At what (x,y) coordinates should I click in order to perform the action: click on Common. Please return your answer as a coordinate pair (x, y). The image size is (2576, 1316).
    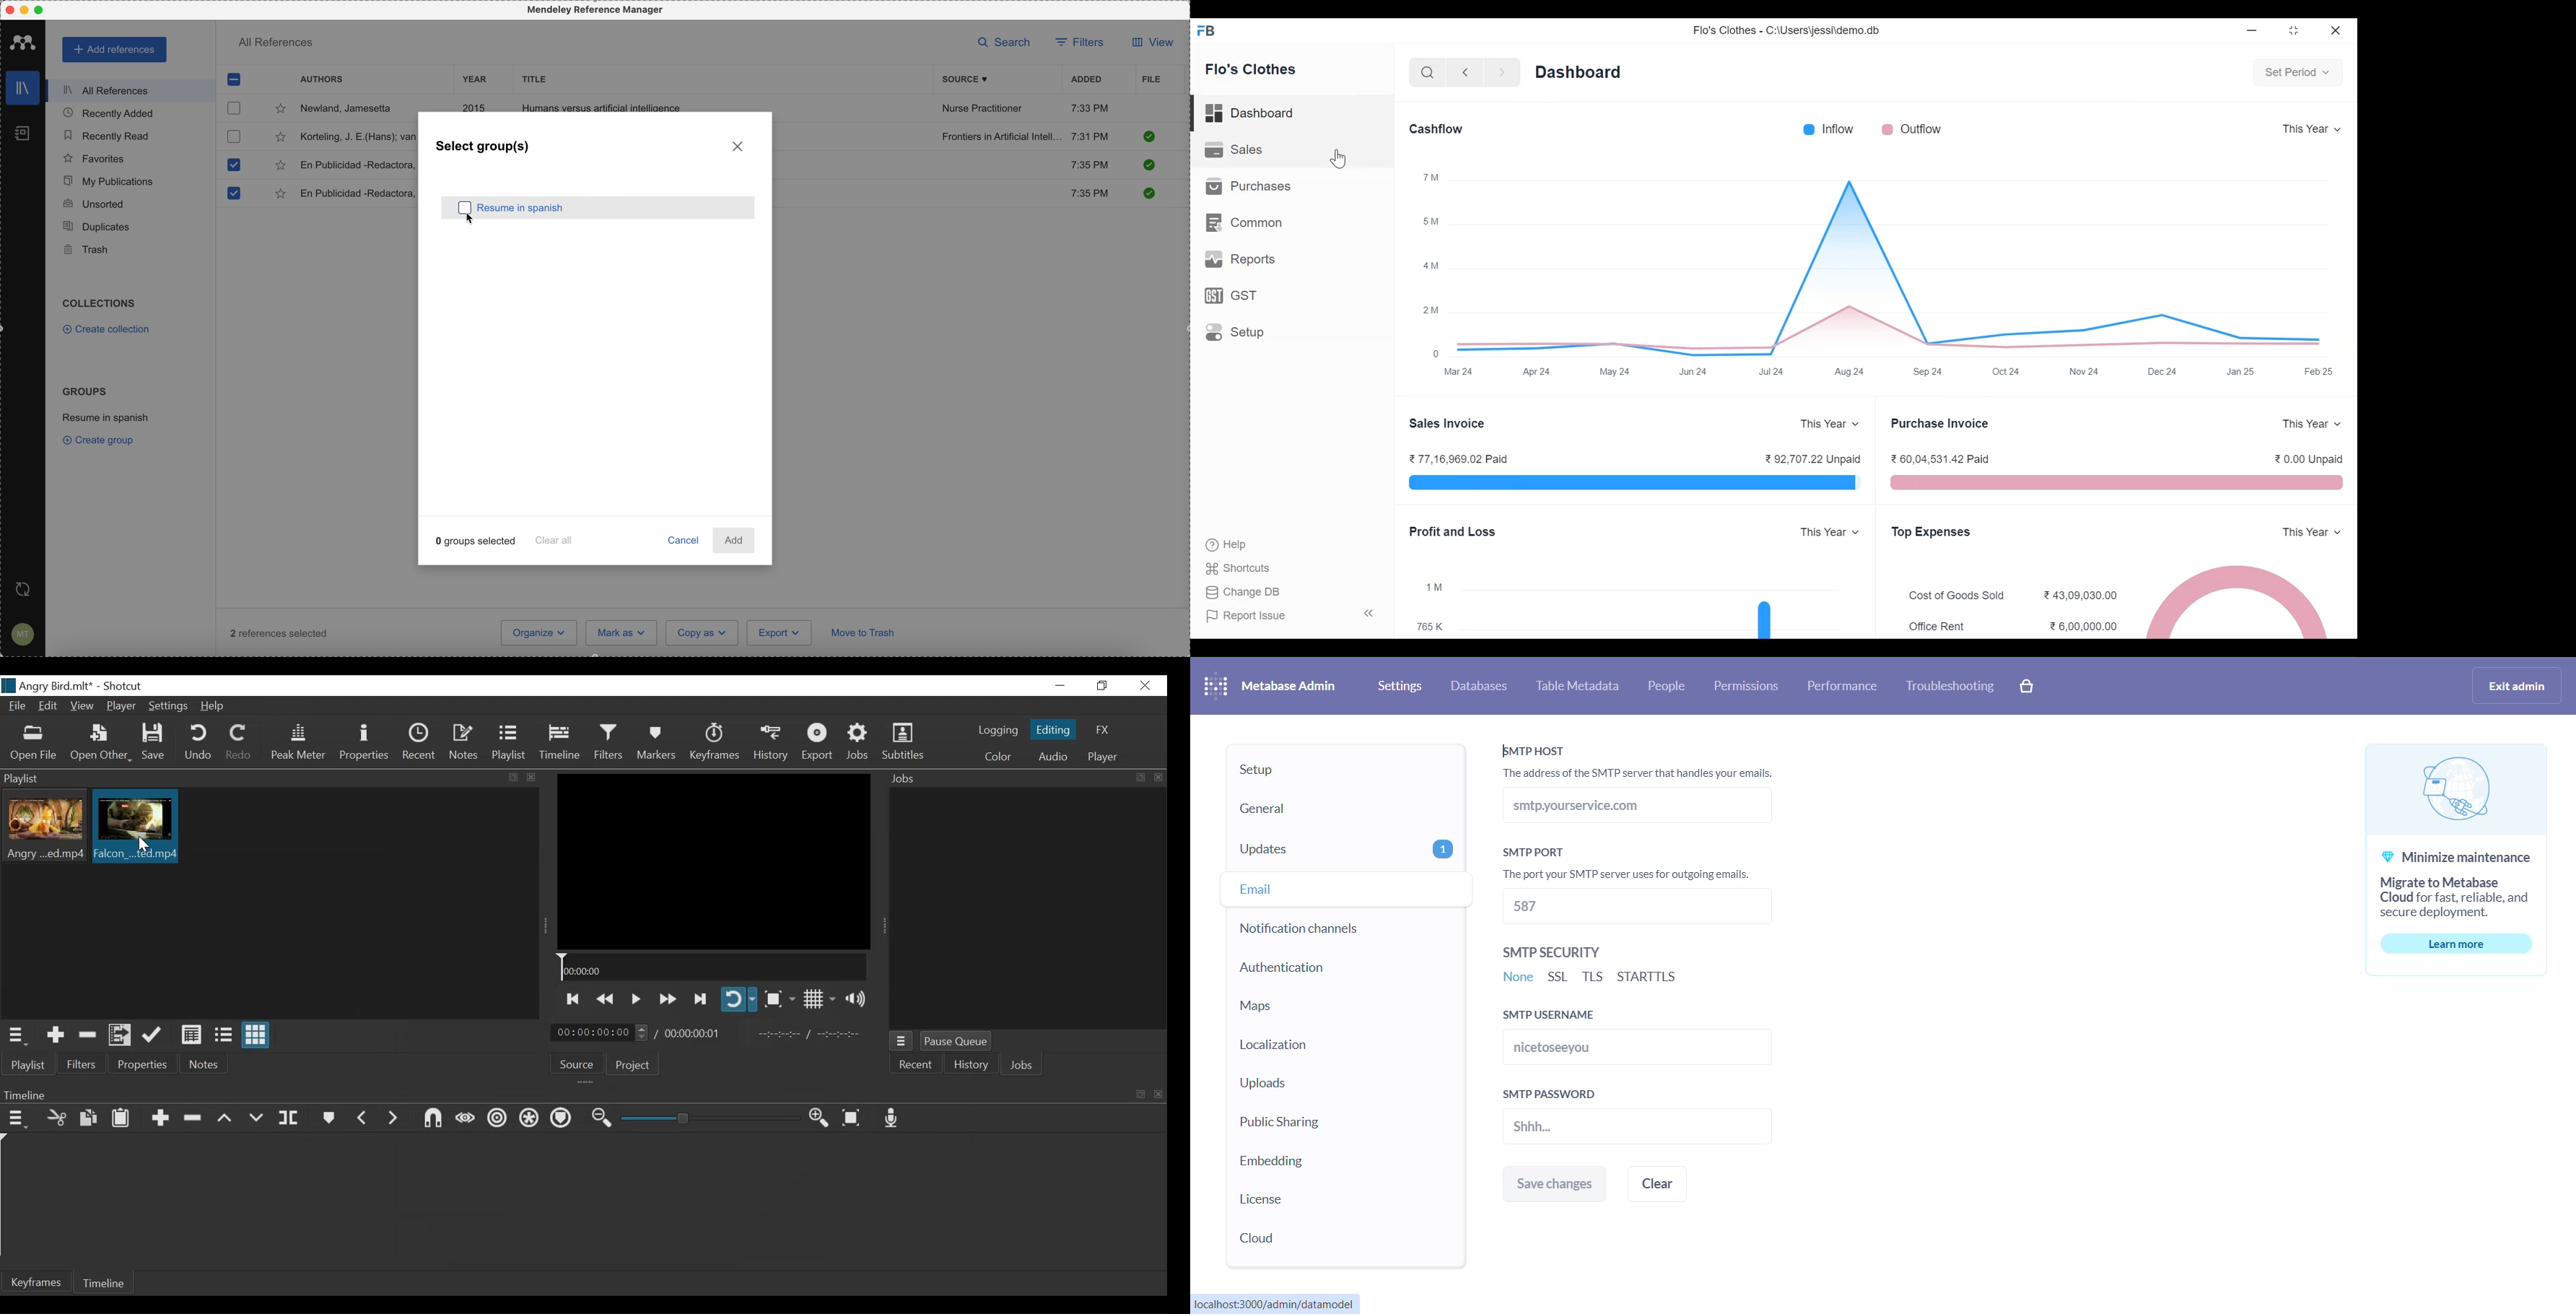
    Looking at the image, I should click on (1245, 223).